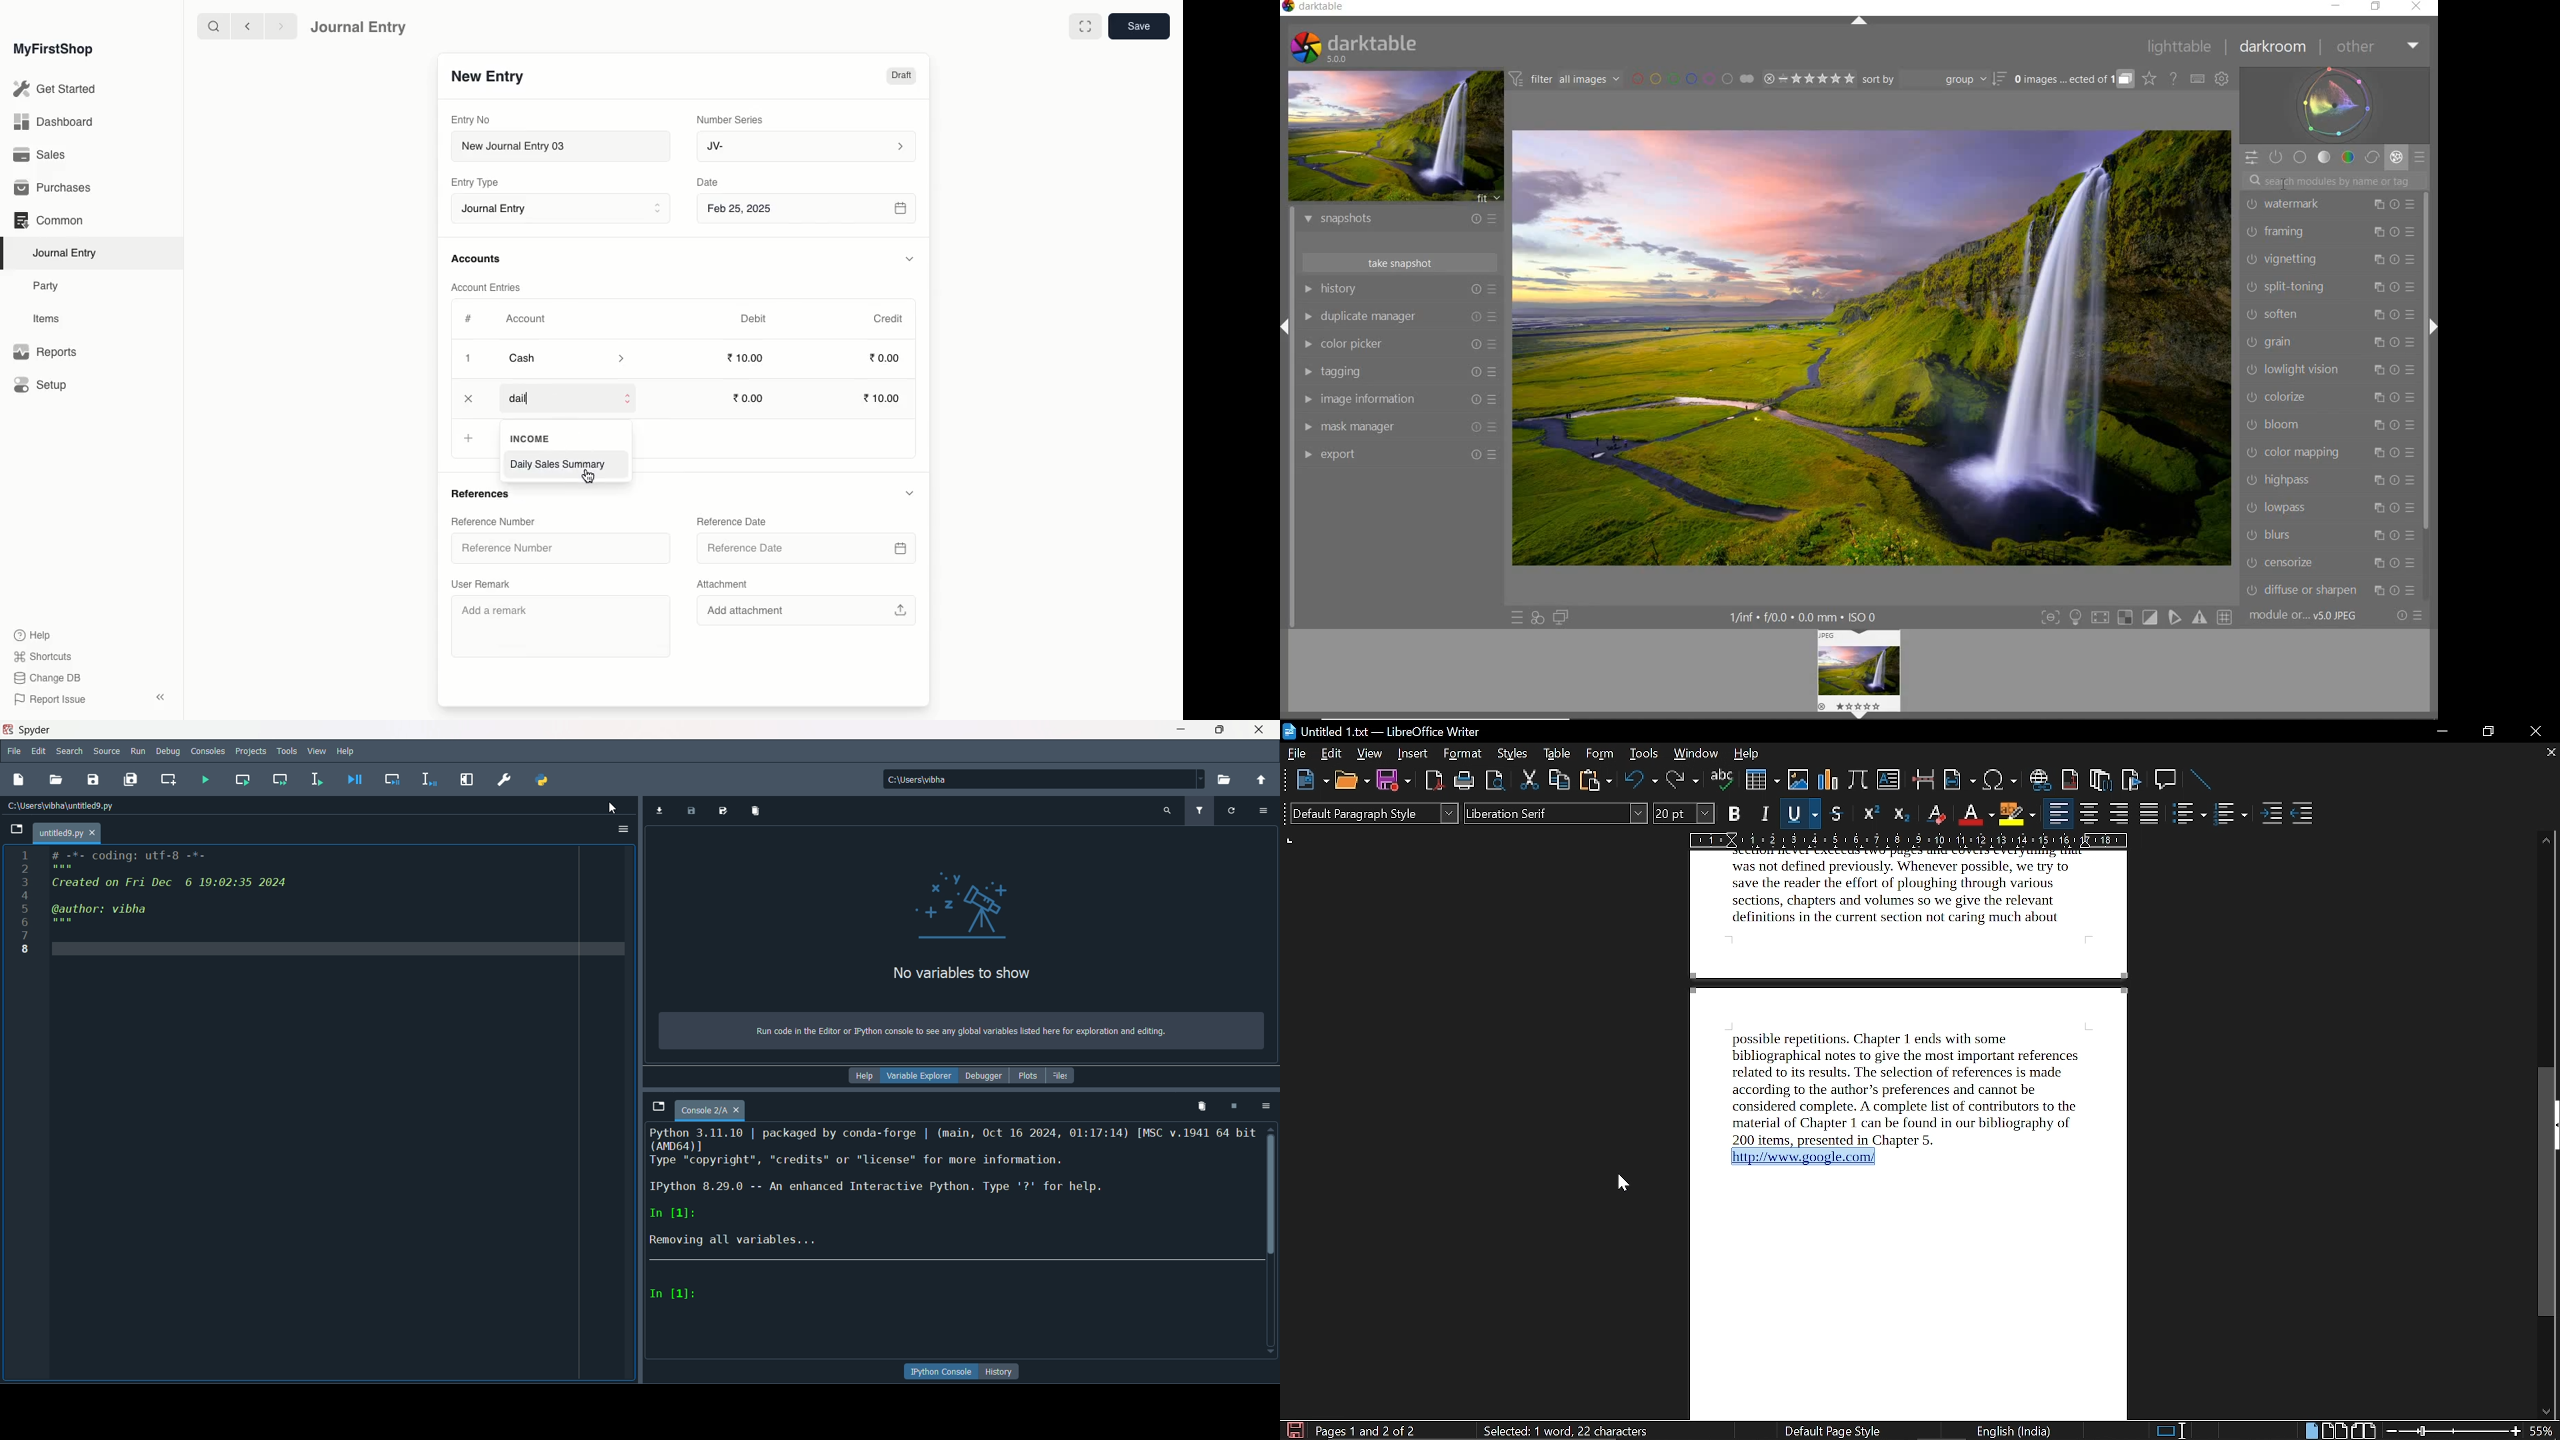 Image resolution: width=2576 pixels, height=1456 pixels. Describe the element at coordinates (941, 1372) in the screenshot. I see `button` at that location.